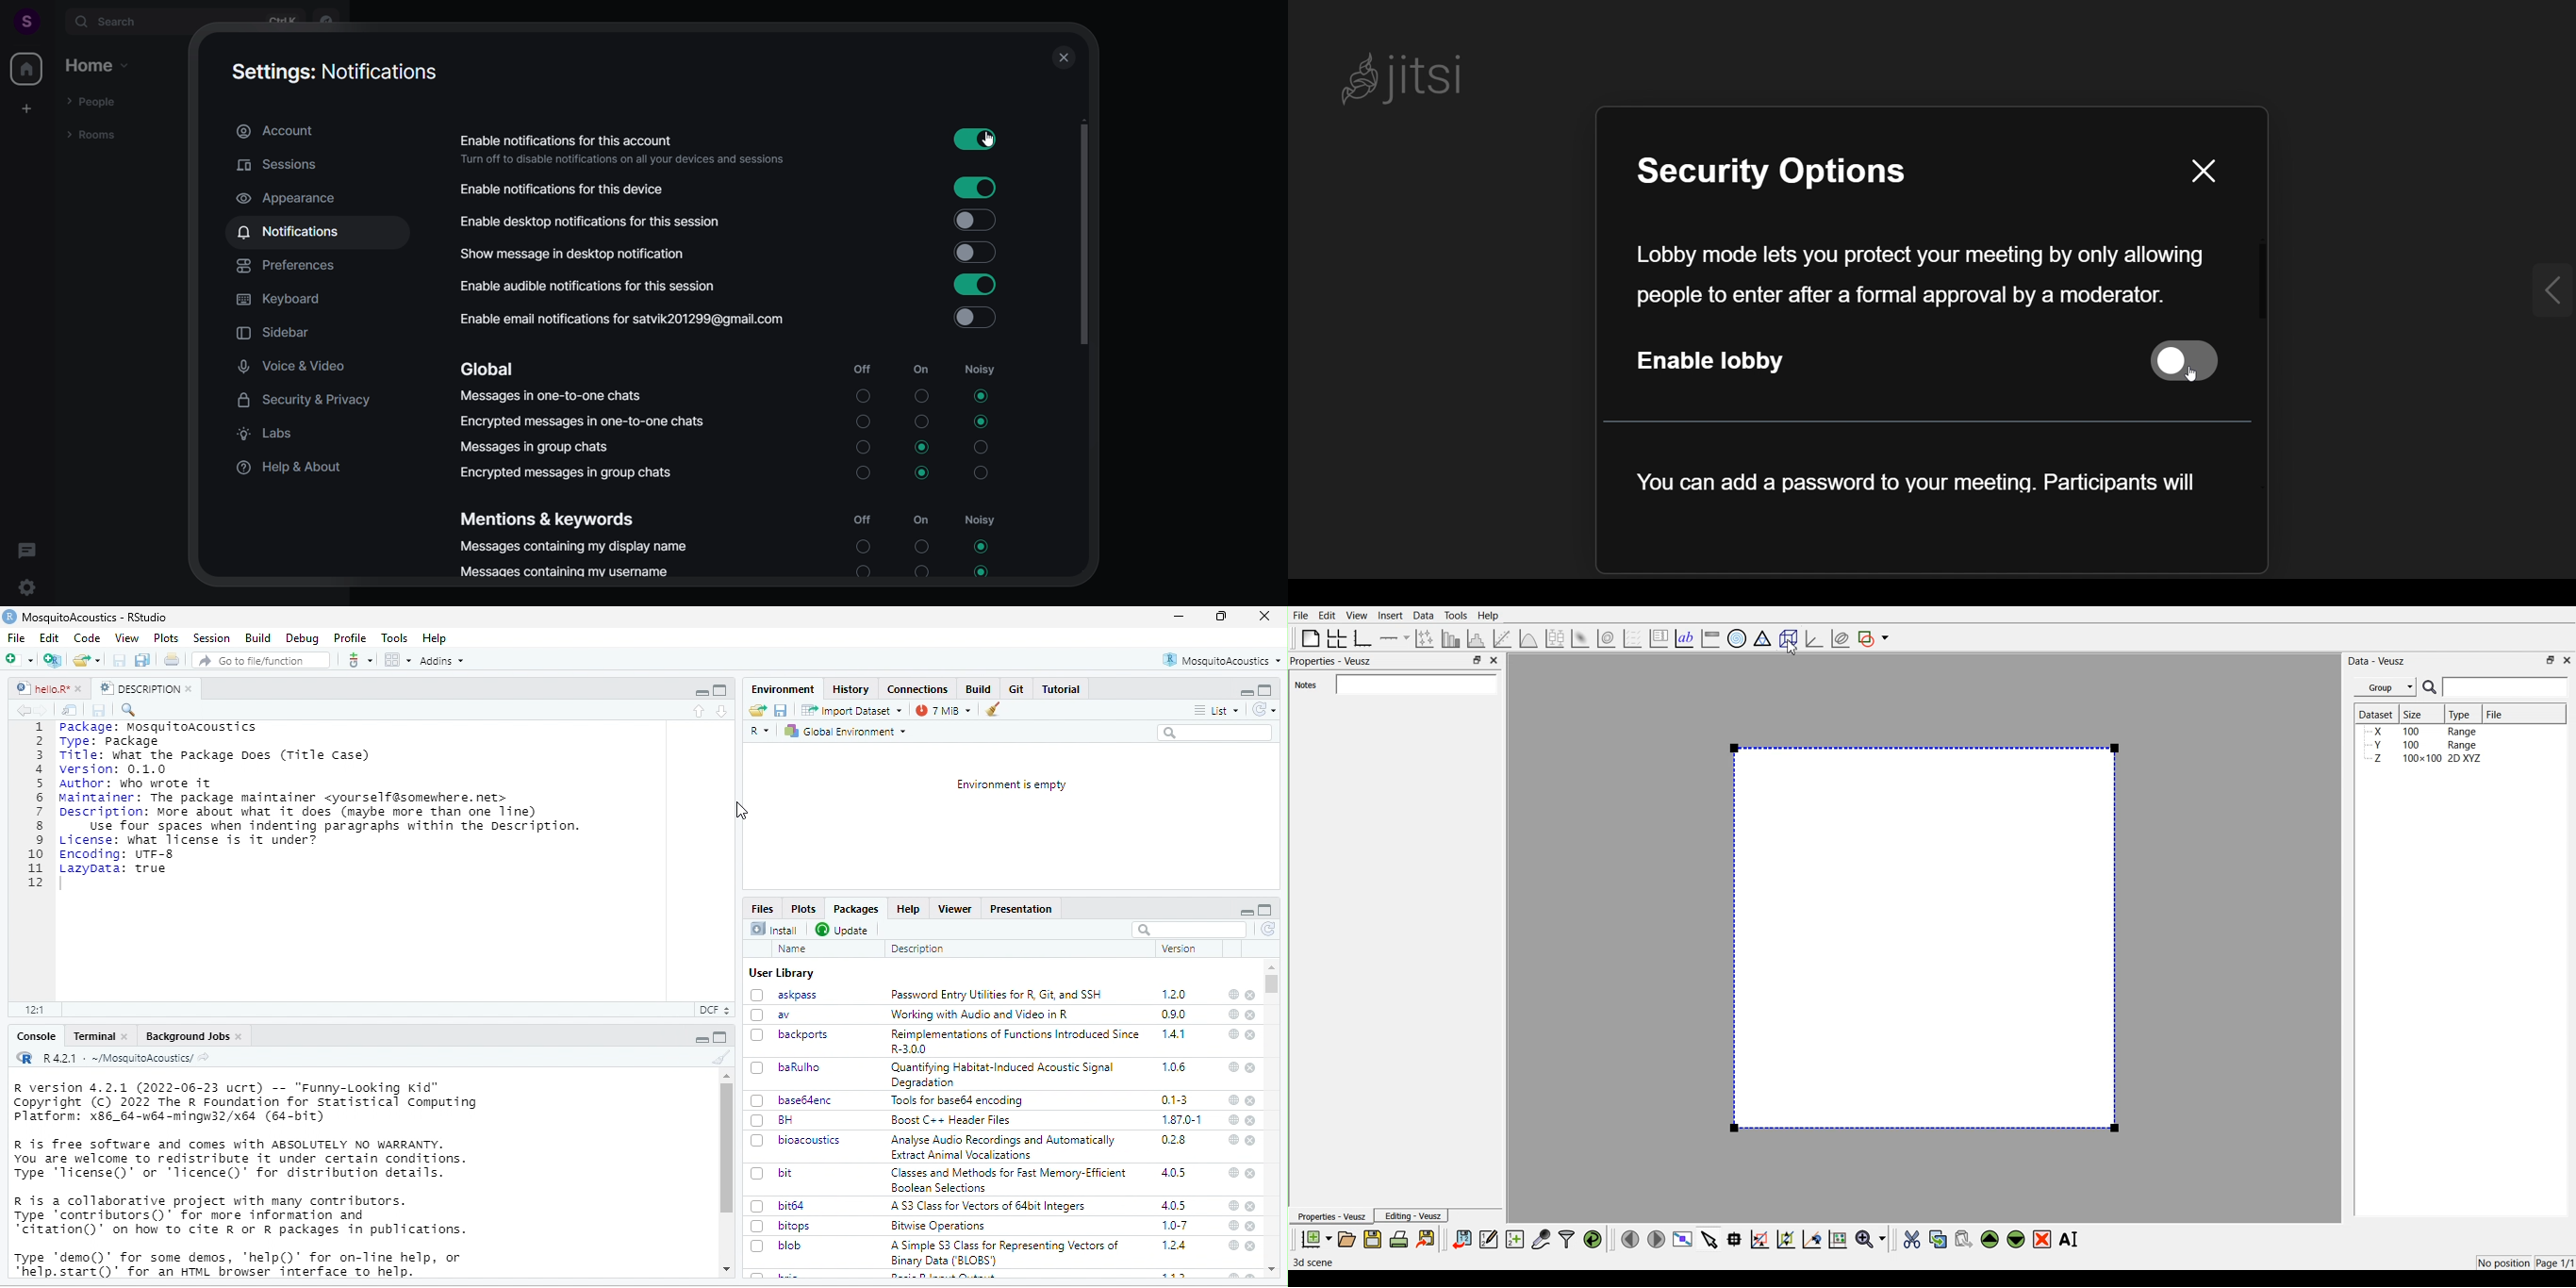 The height and width of the screenshot is (1288, 2576). What do you see at coordinates (701, 1037) in the screenshot?
I see `maximize` at bounding box center [701, 1037].